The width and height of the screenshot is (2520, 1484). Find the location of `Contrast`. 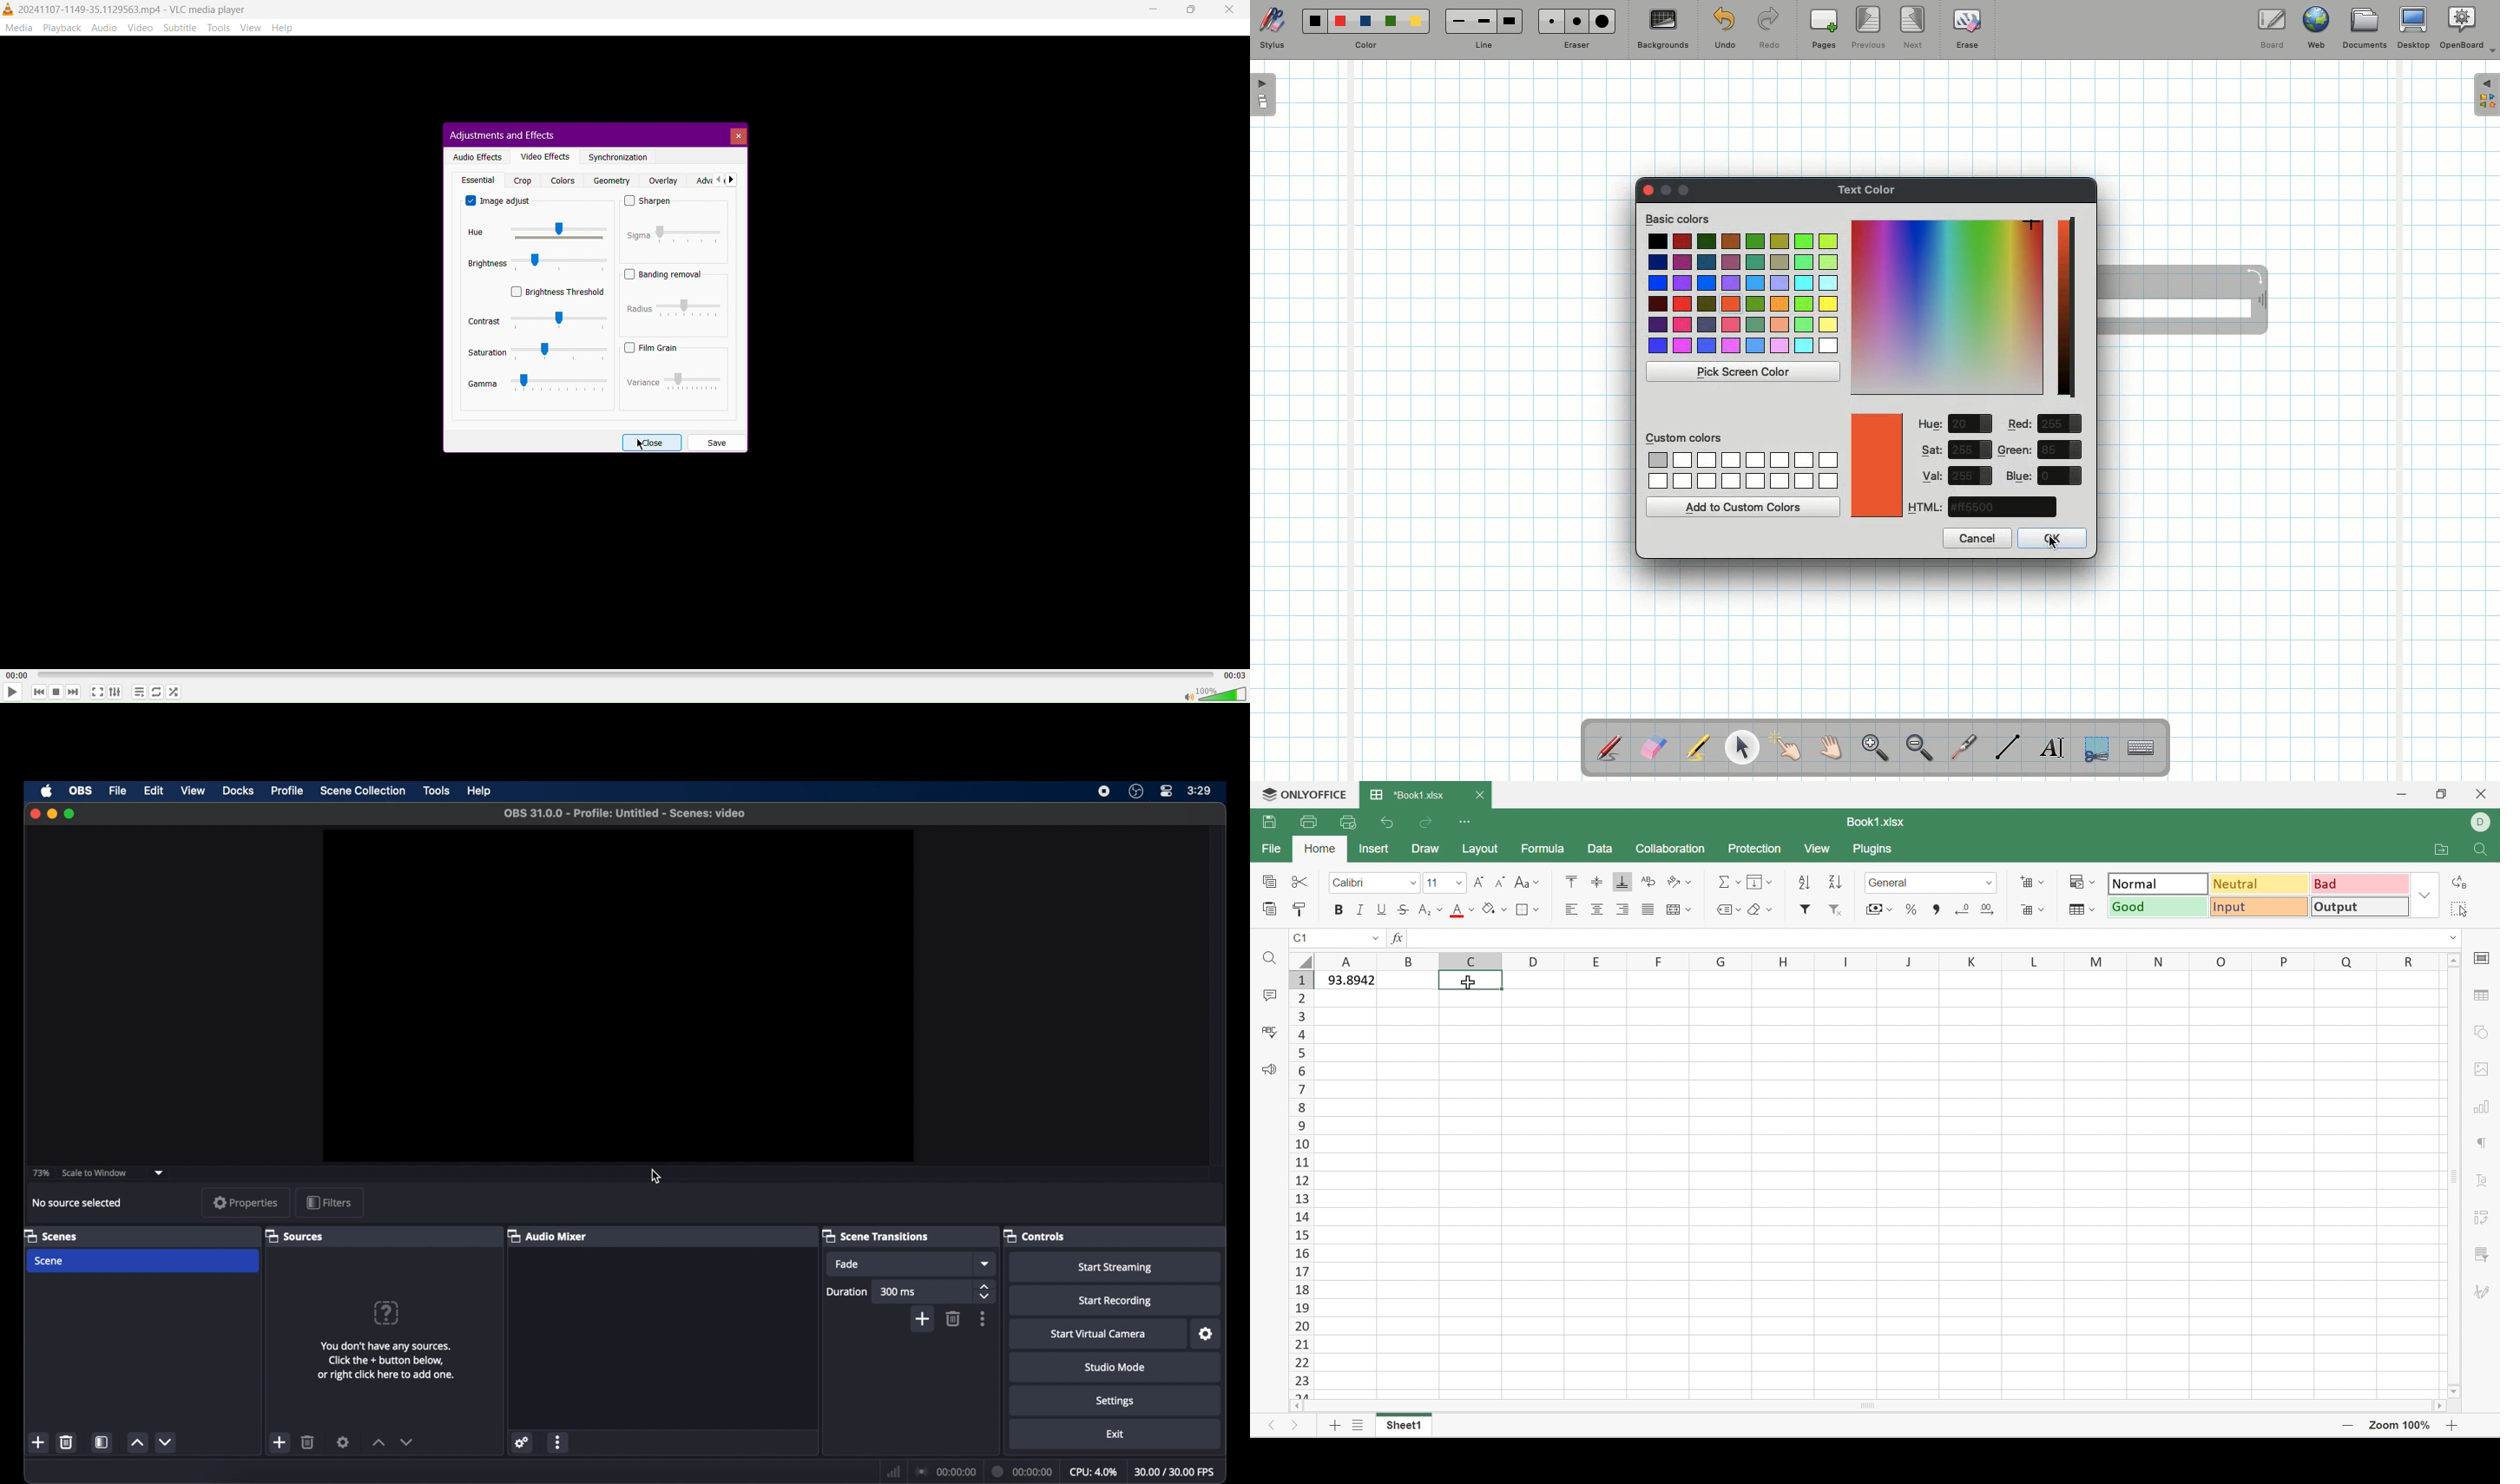

Contrast is located at coordinates (536, 320).